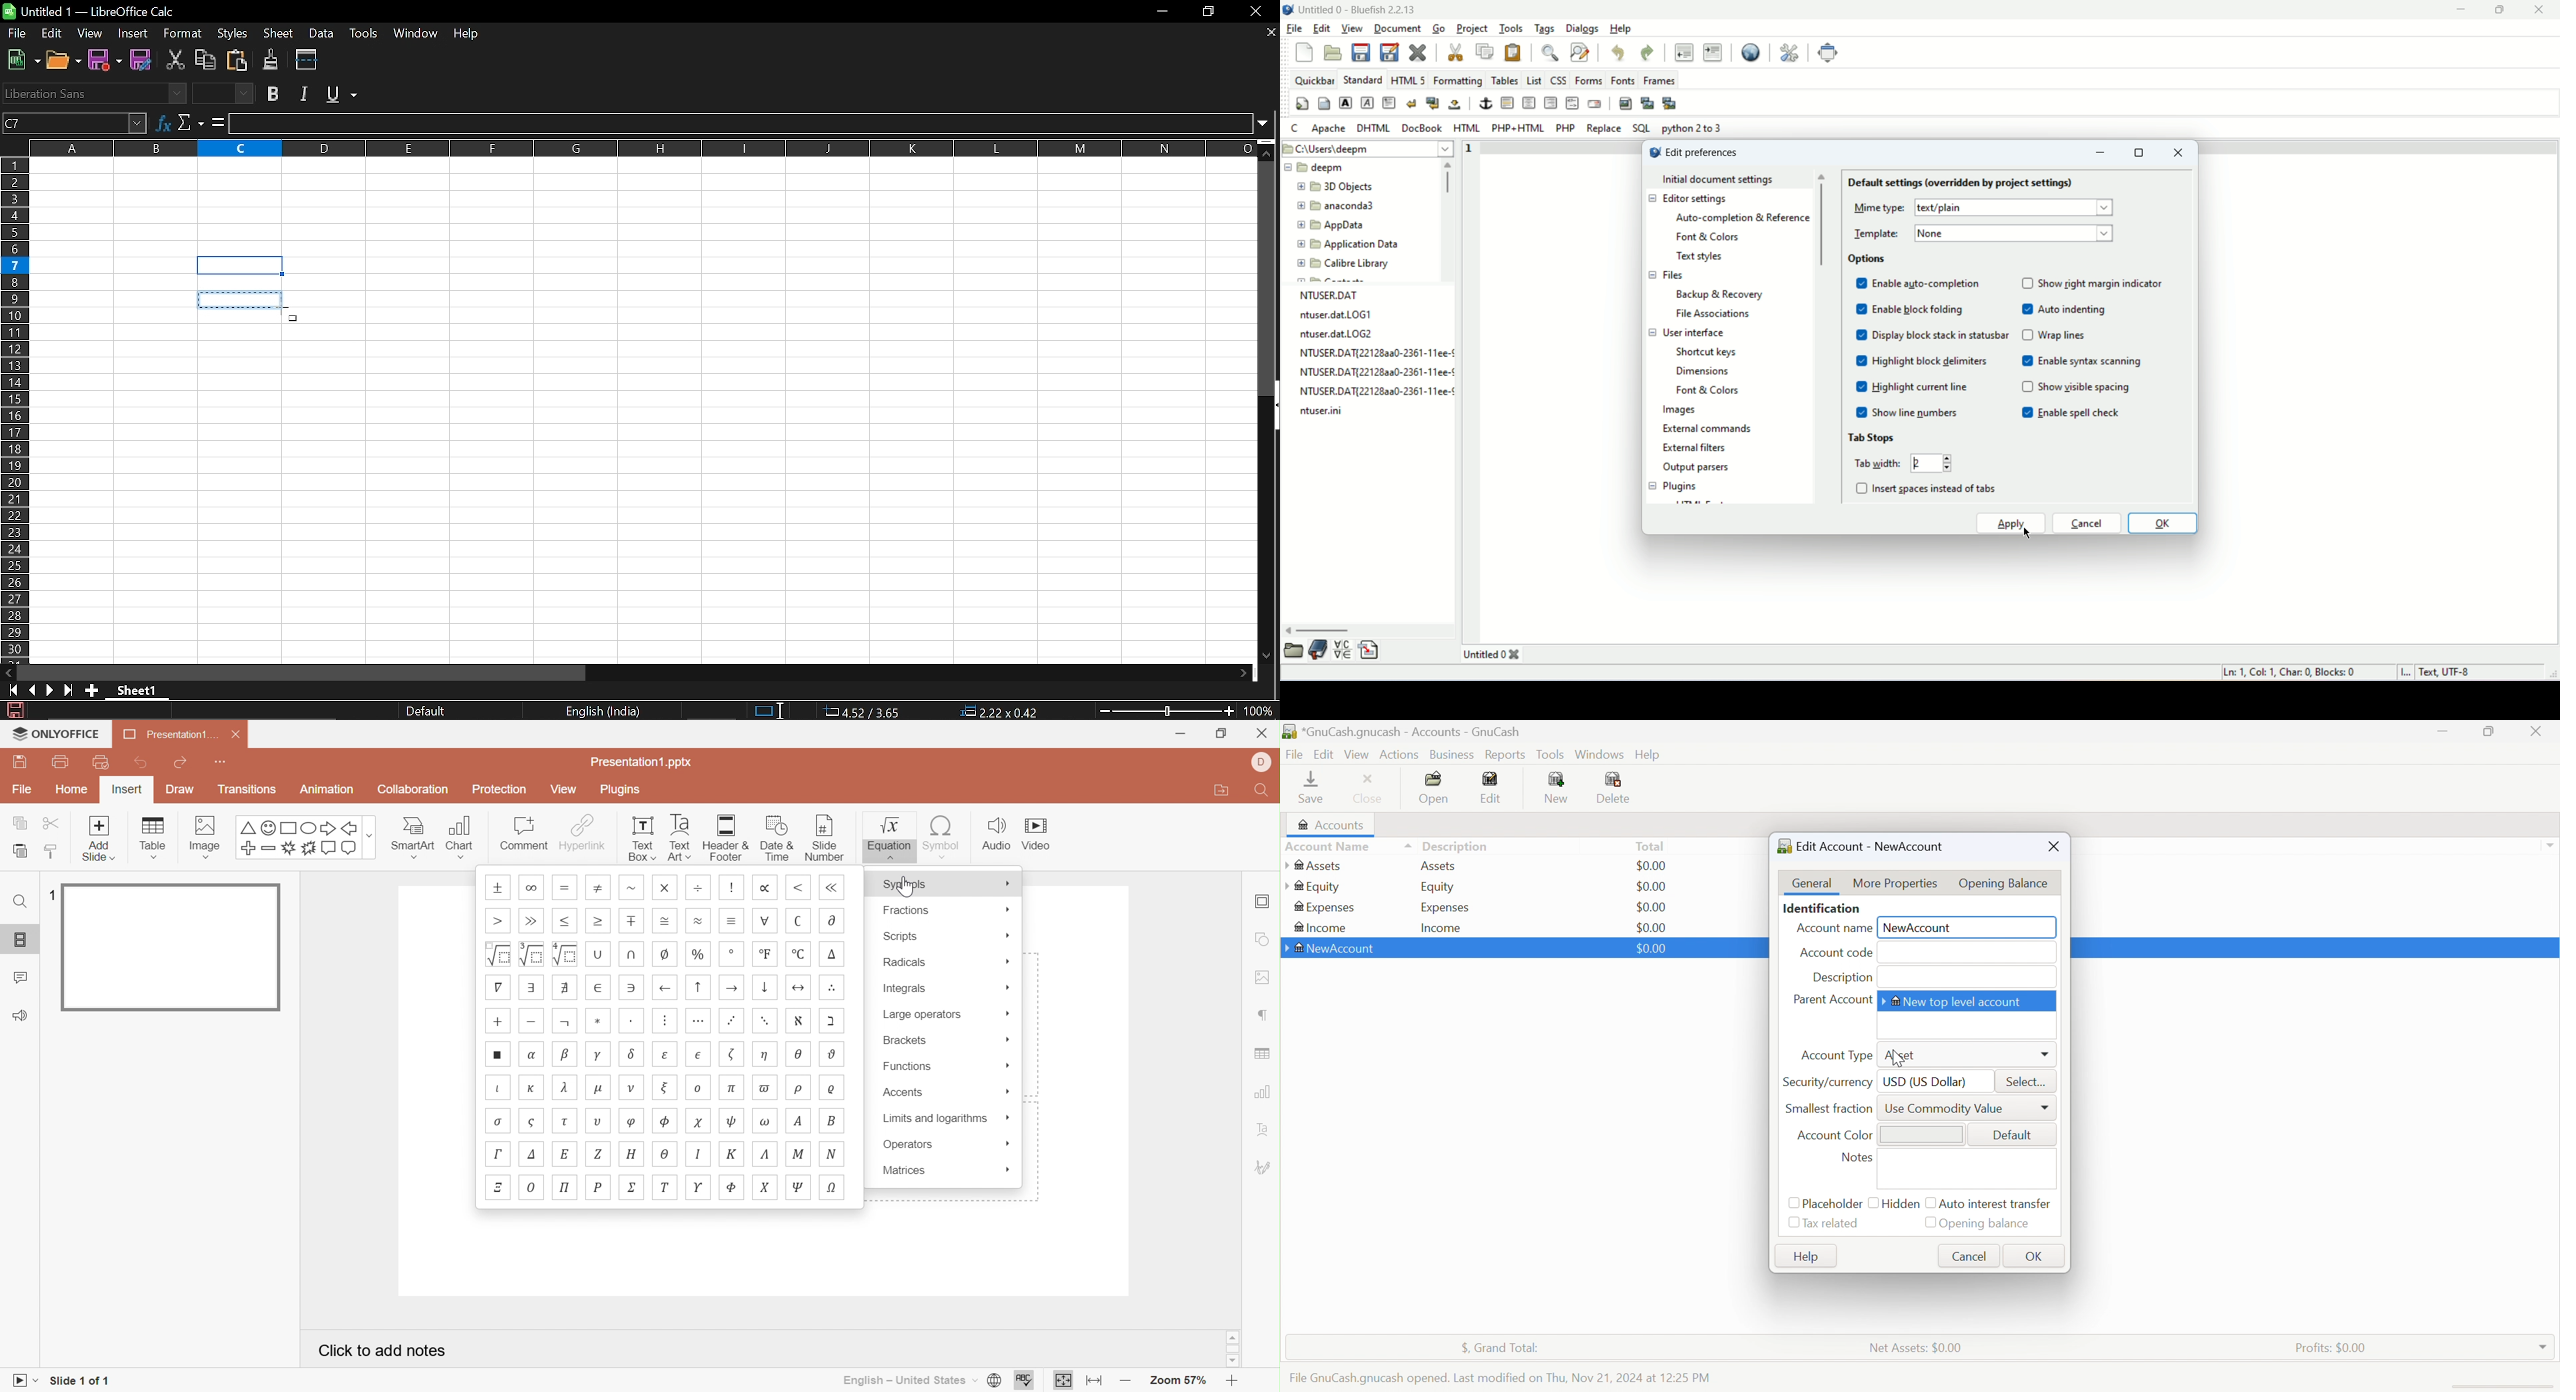 This screenshot has width=2576, height=1400. Describe the element at coordinates (1208, 13) in the screenshot. I see `Restore down` at that location.